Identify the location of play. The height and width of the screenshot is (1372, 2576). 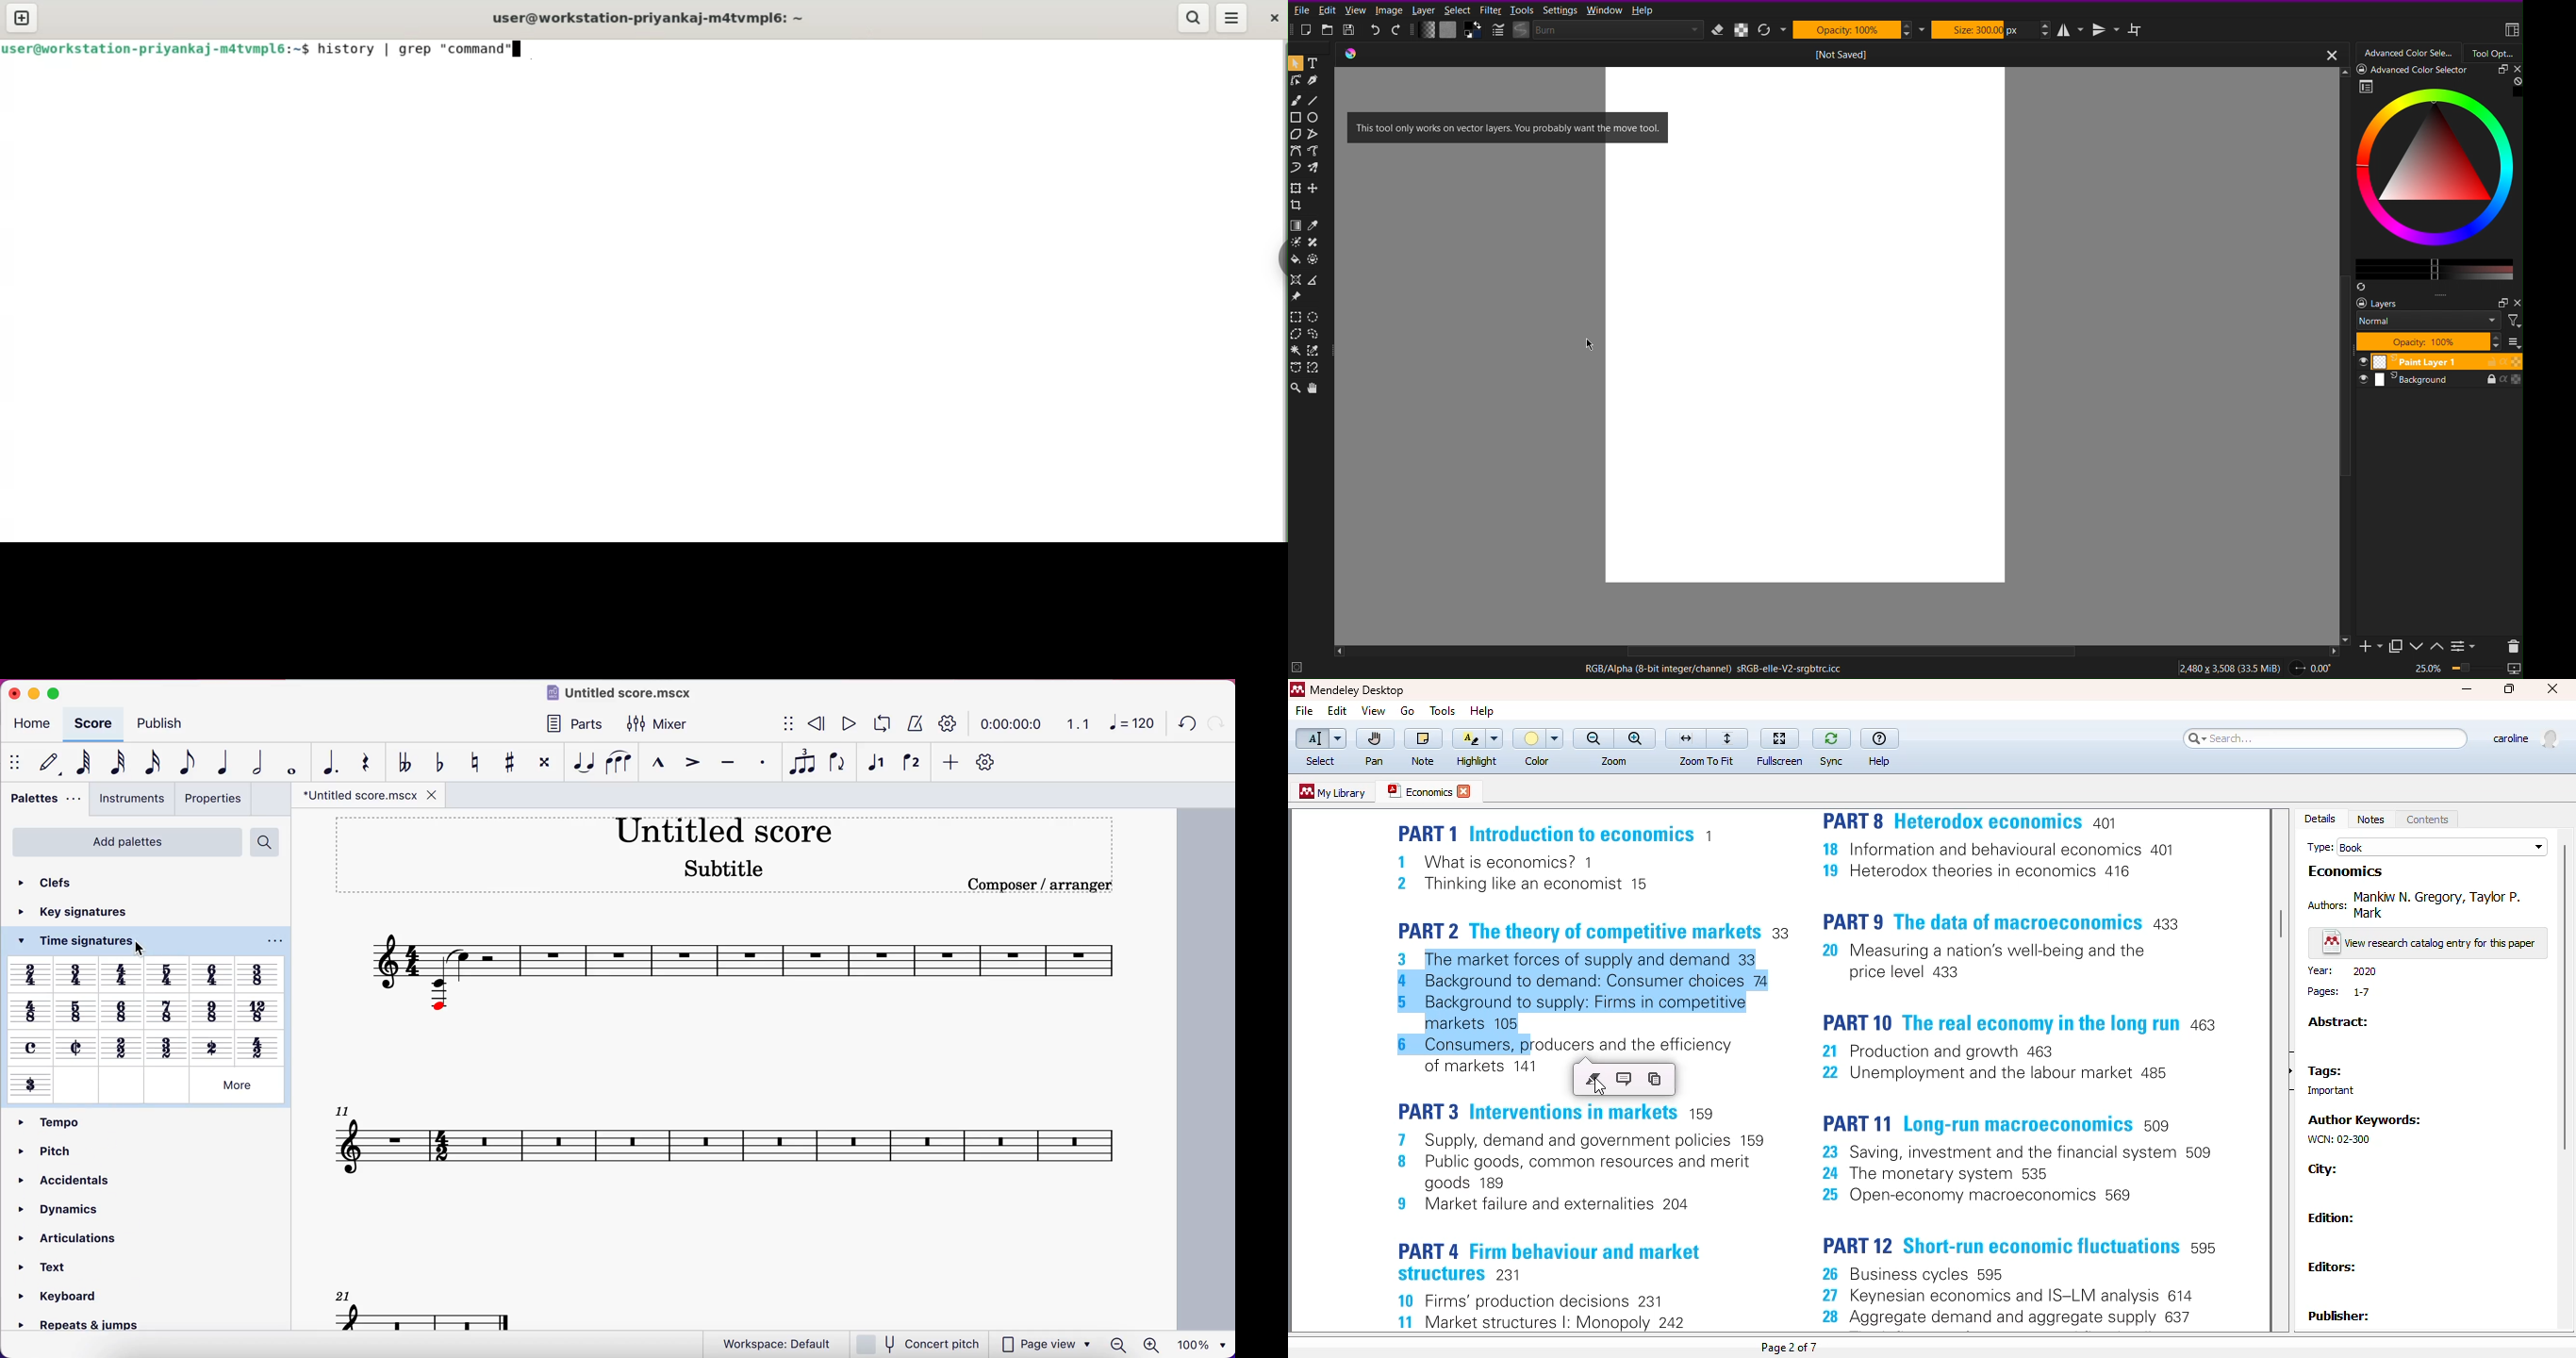
(852, 724).